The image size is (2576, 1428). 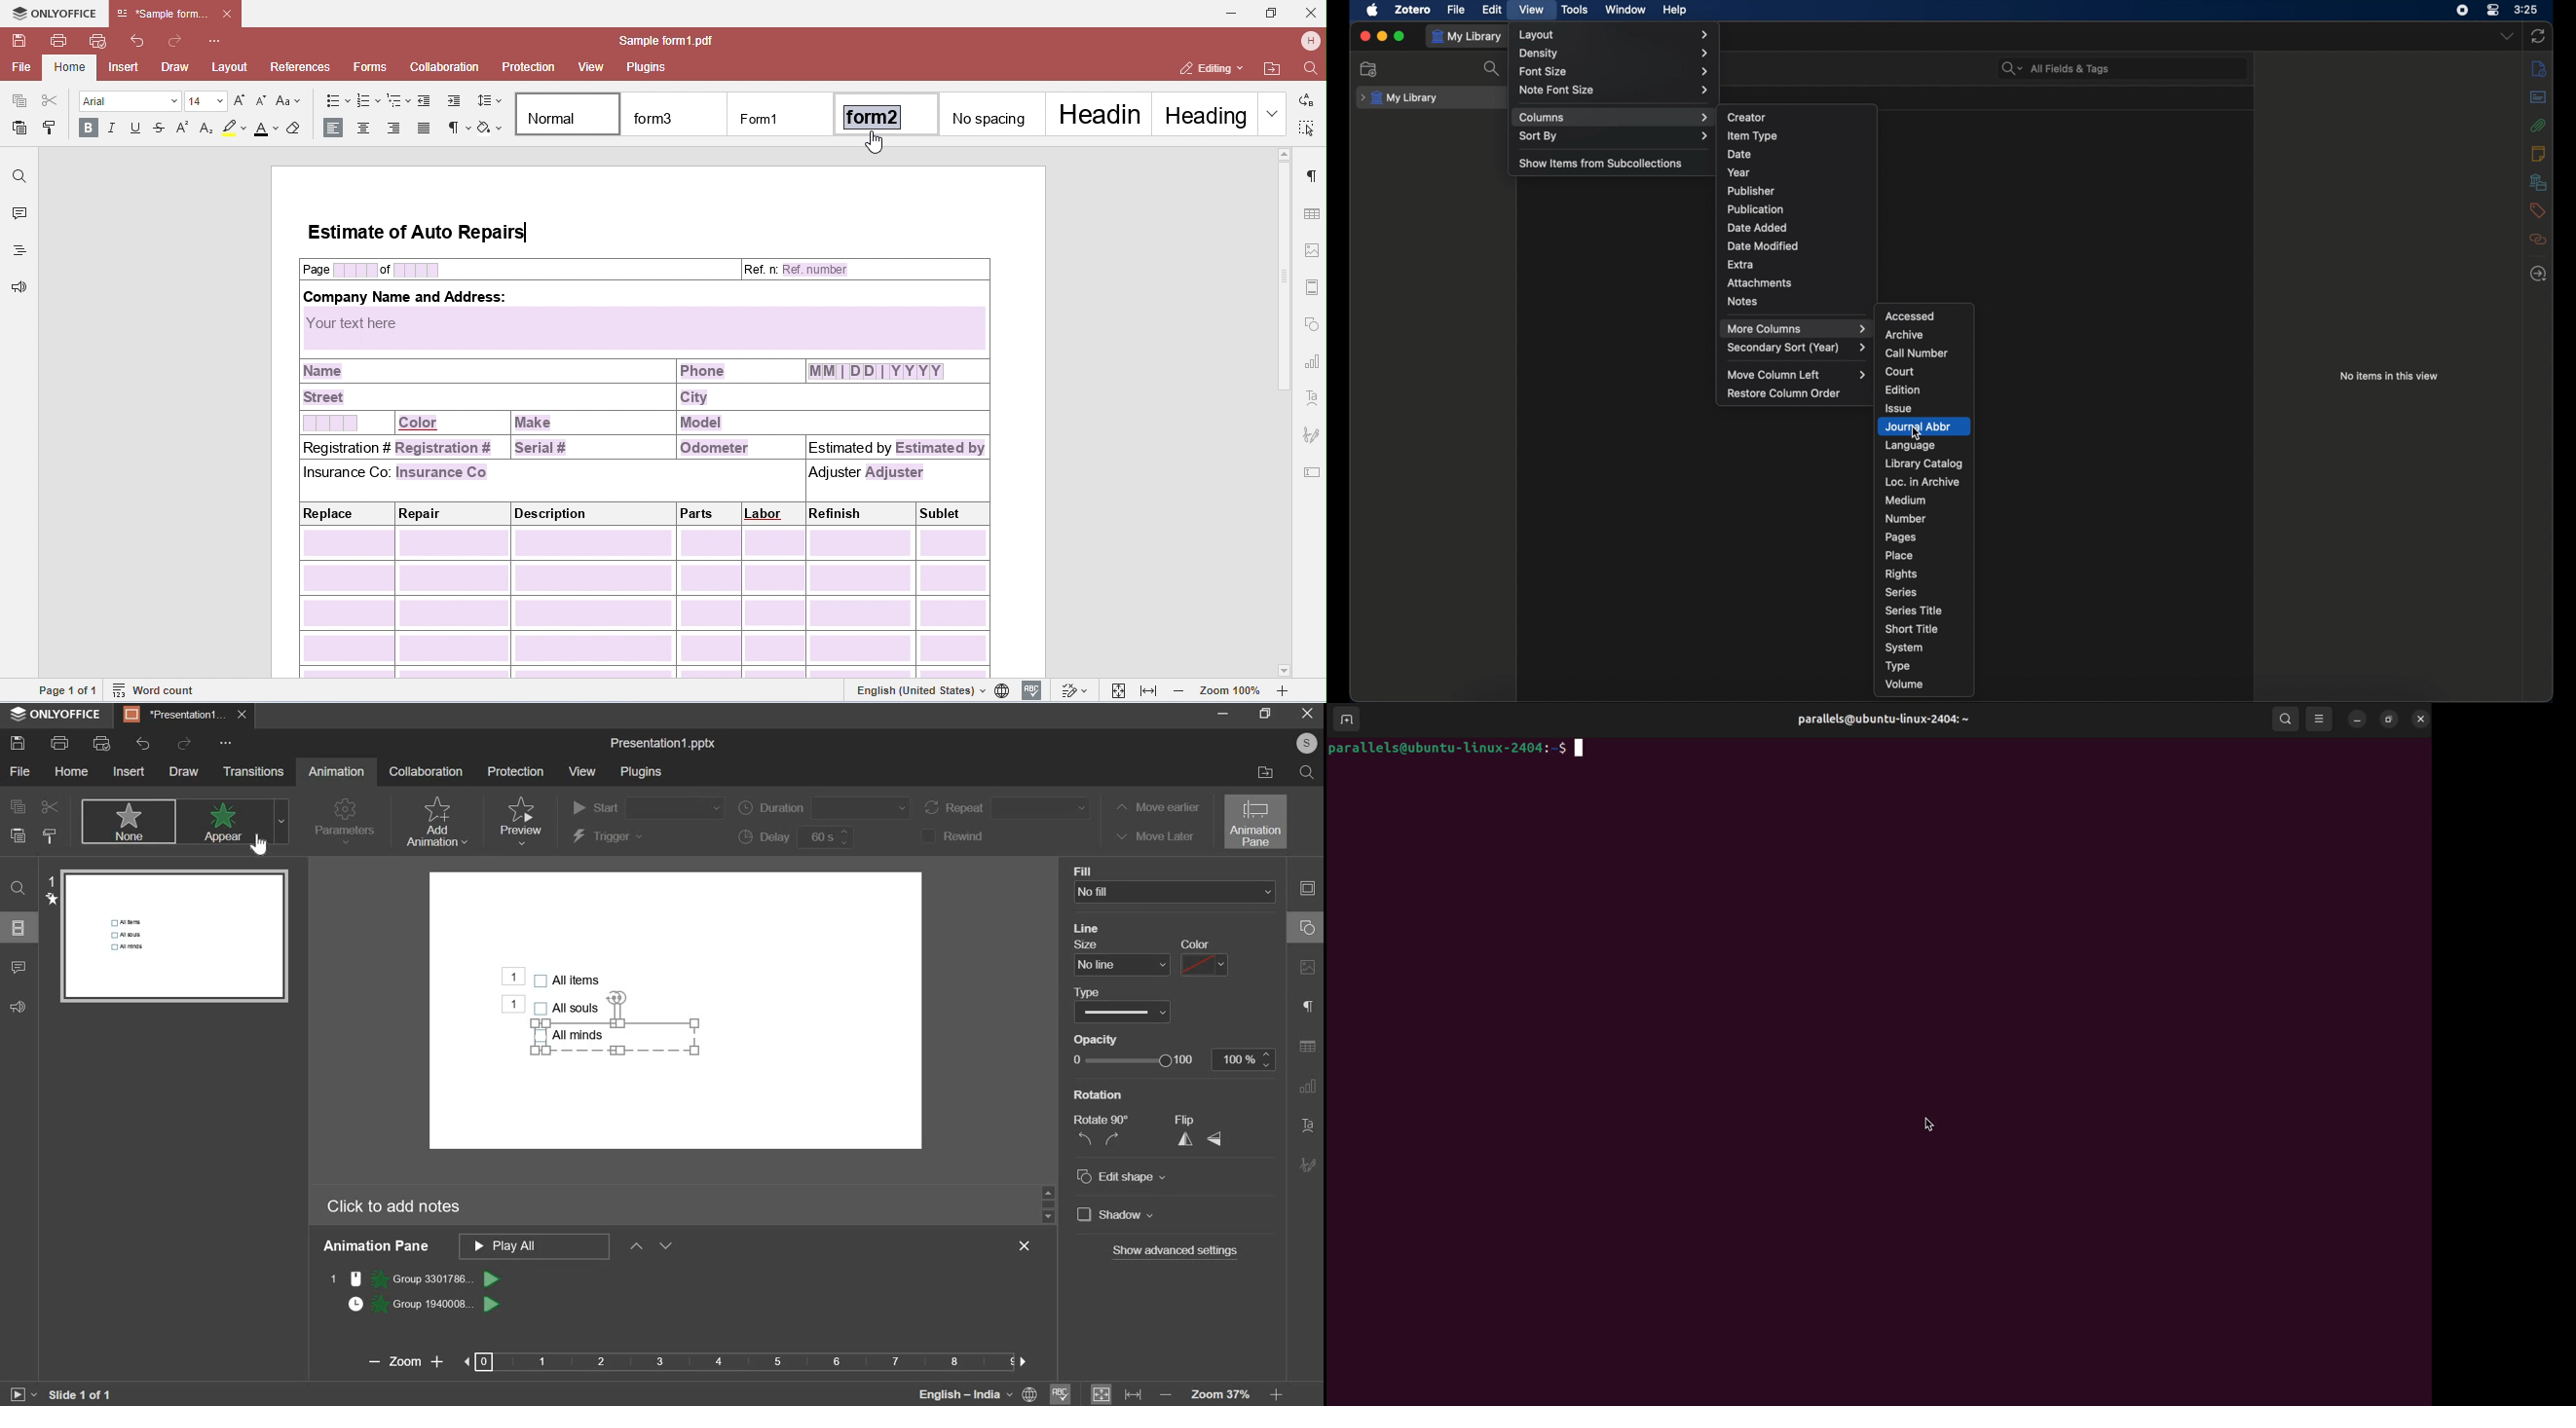 What do you see at coordinates (1130, 1177) in the screenshot?
I see `Edit shape` at bounding box center [1130, 1177].